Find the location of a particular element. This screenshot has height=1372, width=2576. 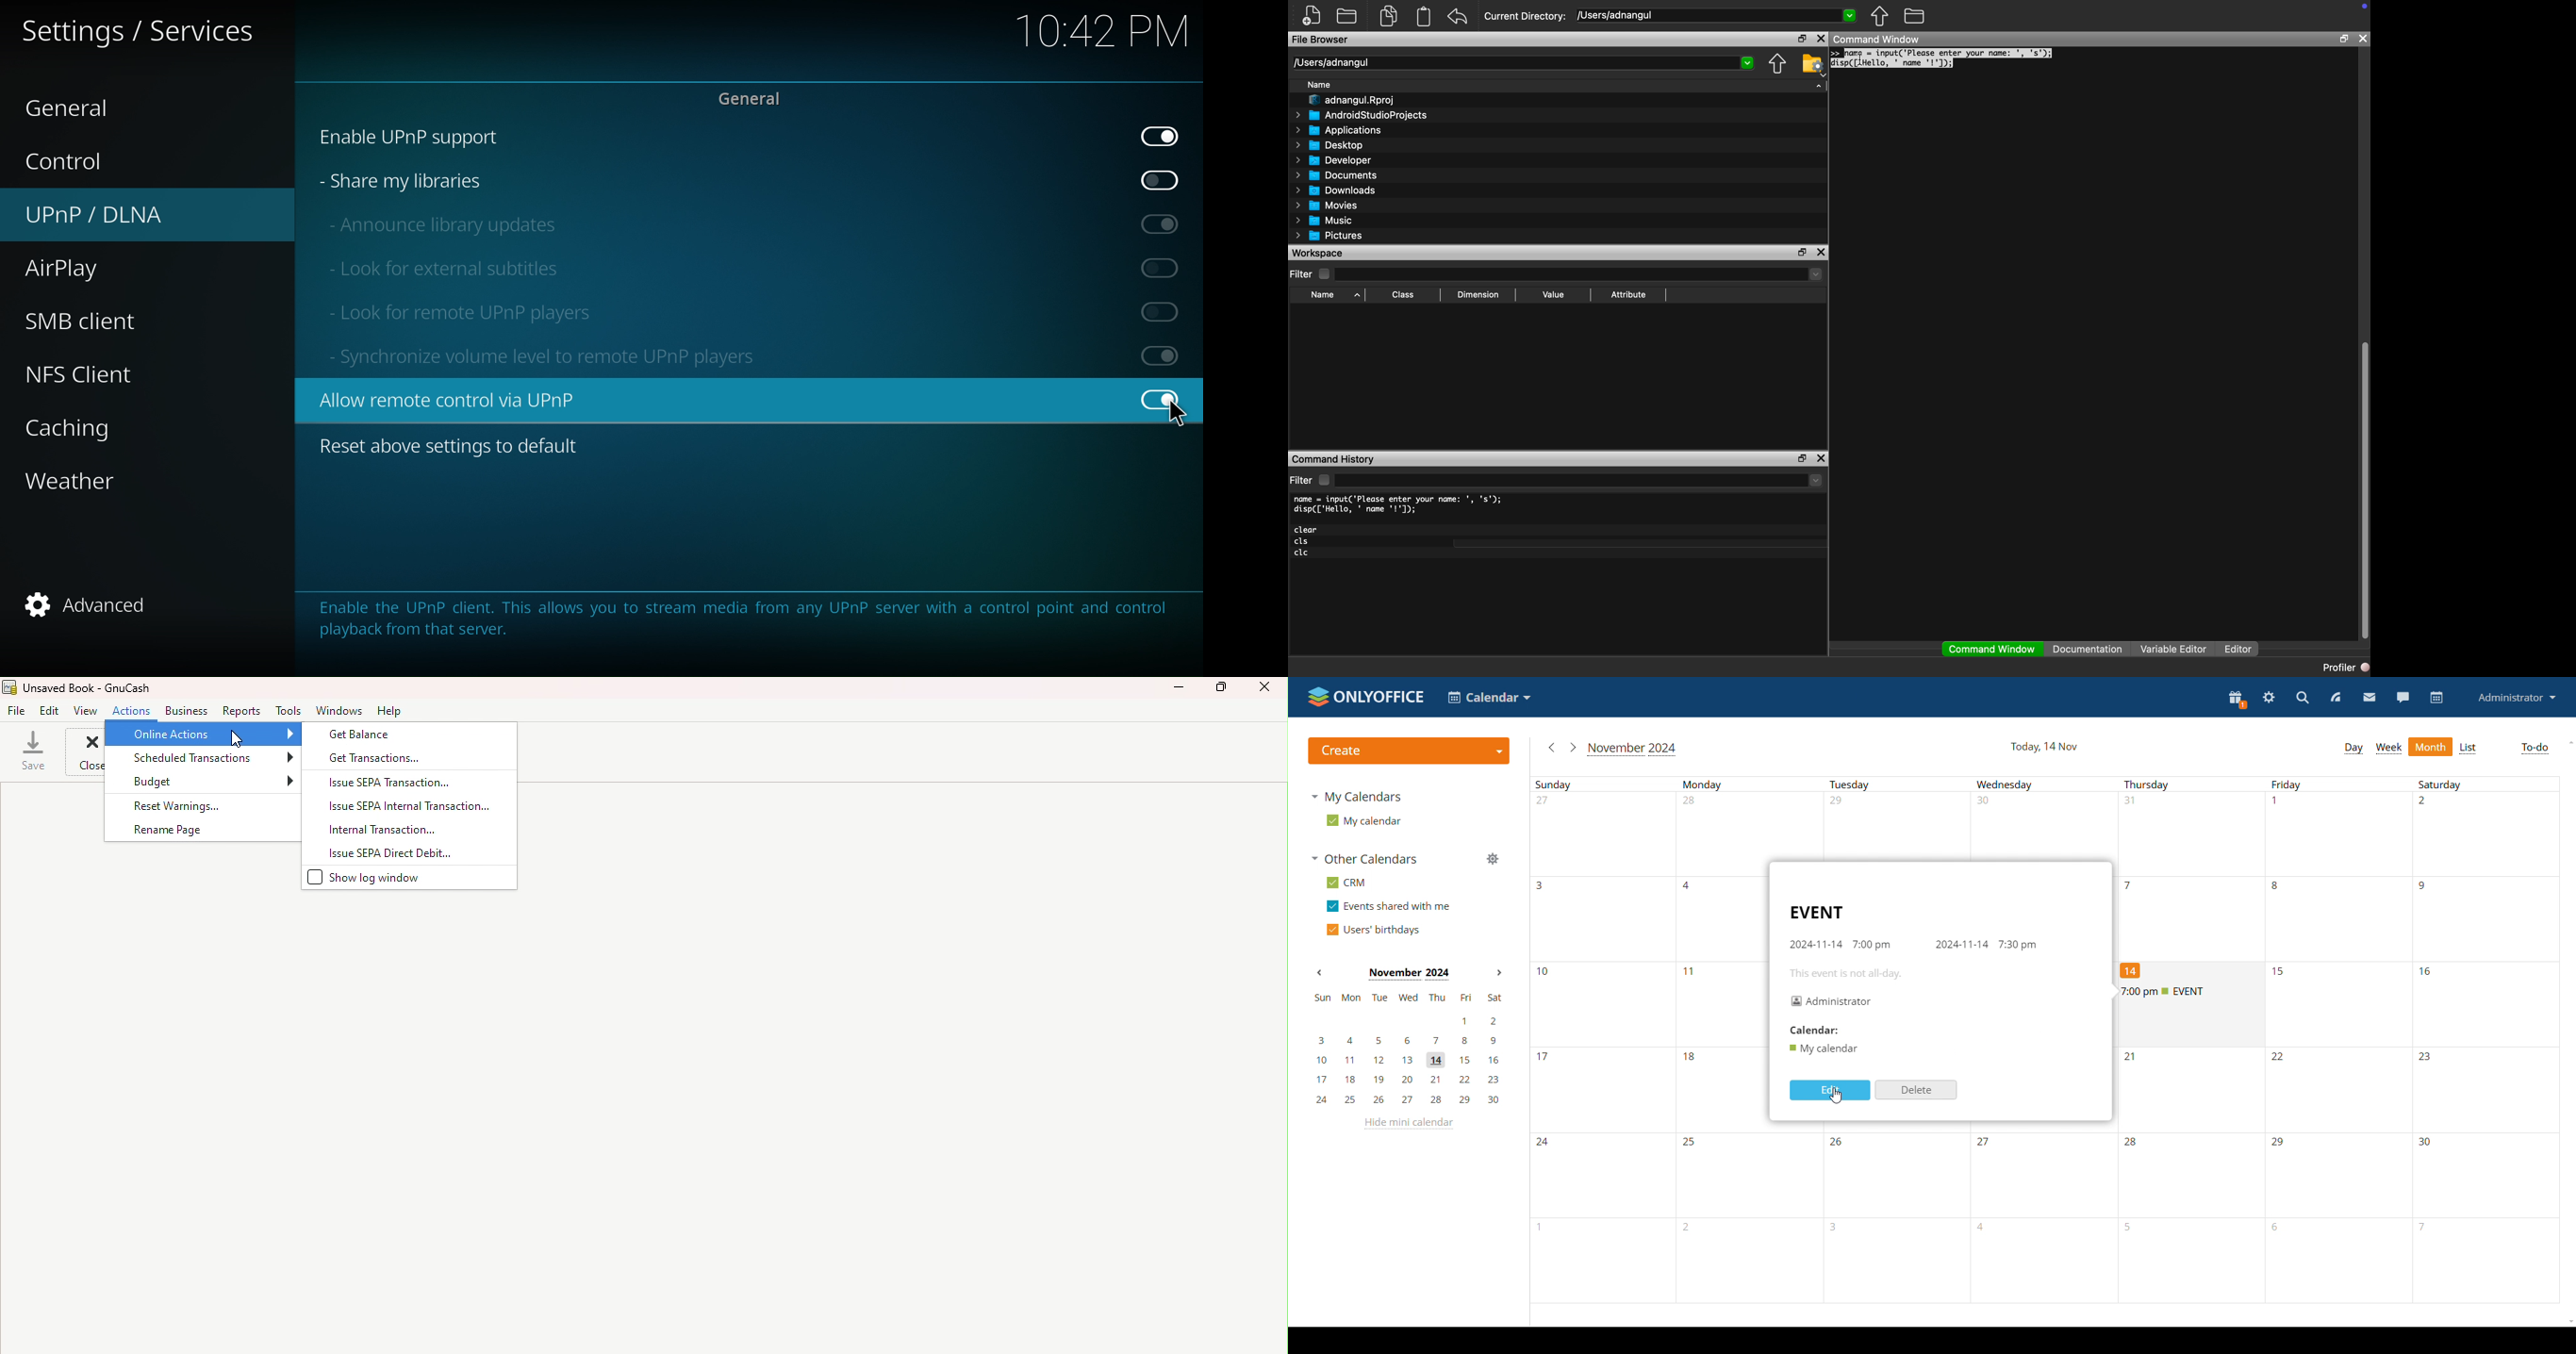

save is located at coordinates (34, 751).